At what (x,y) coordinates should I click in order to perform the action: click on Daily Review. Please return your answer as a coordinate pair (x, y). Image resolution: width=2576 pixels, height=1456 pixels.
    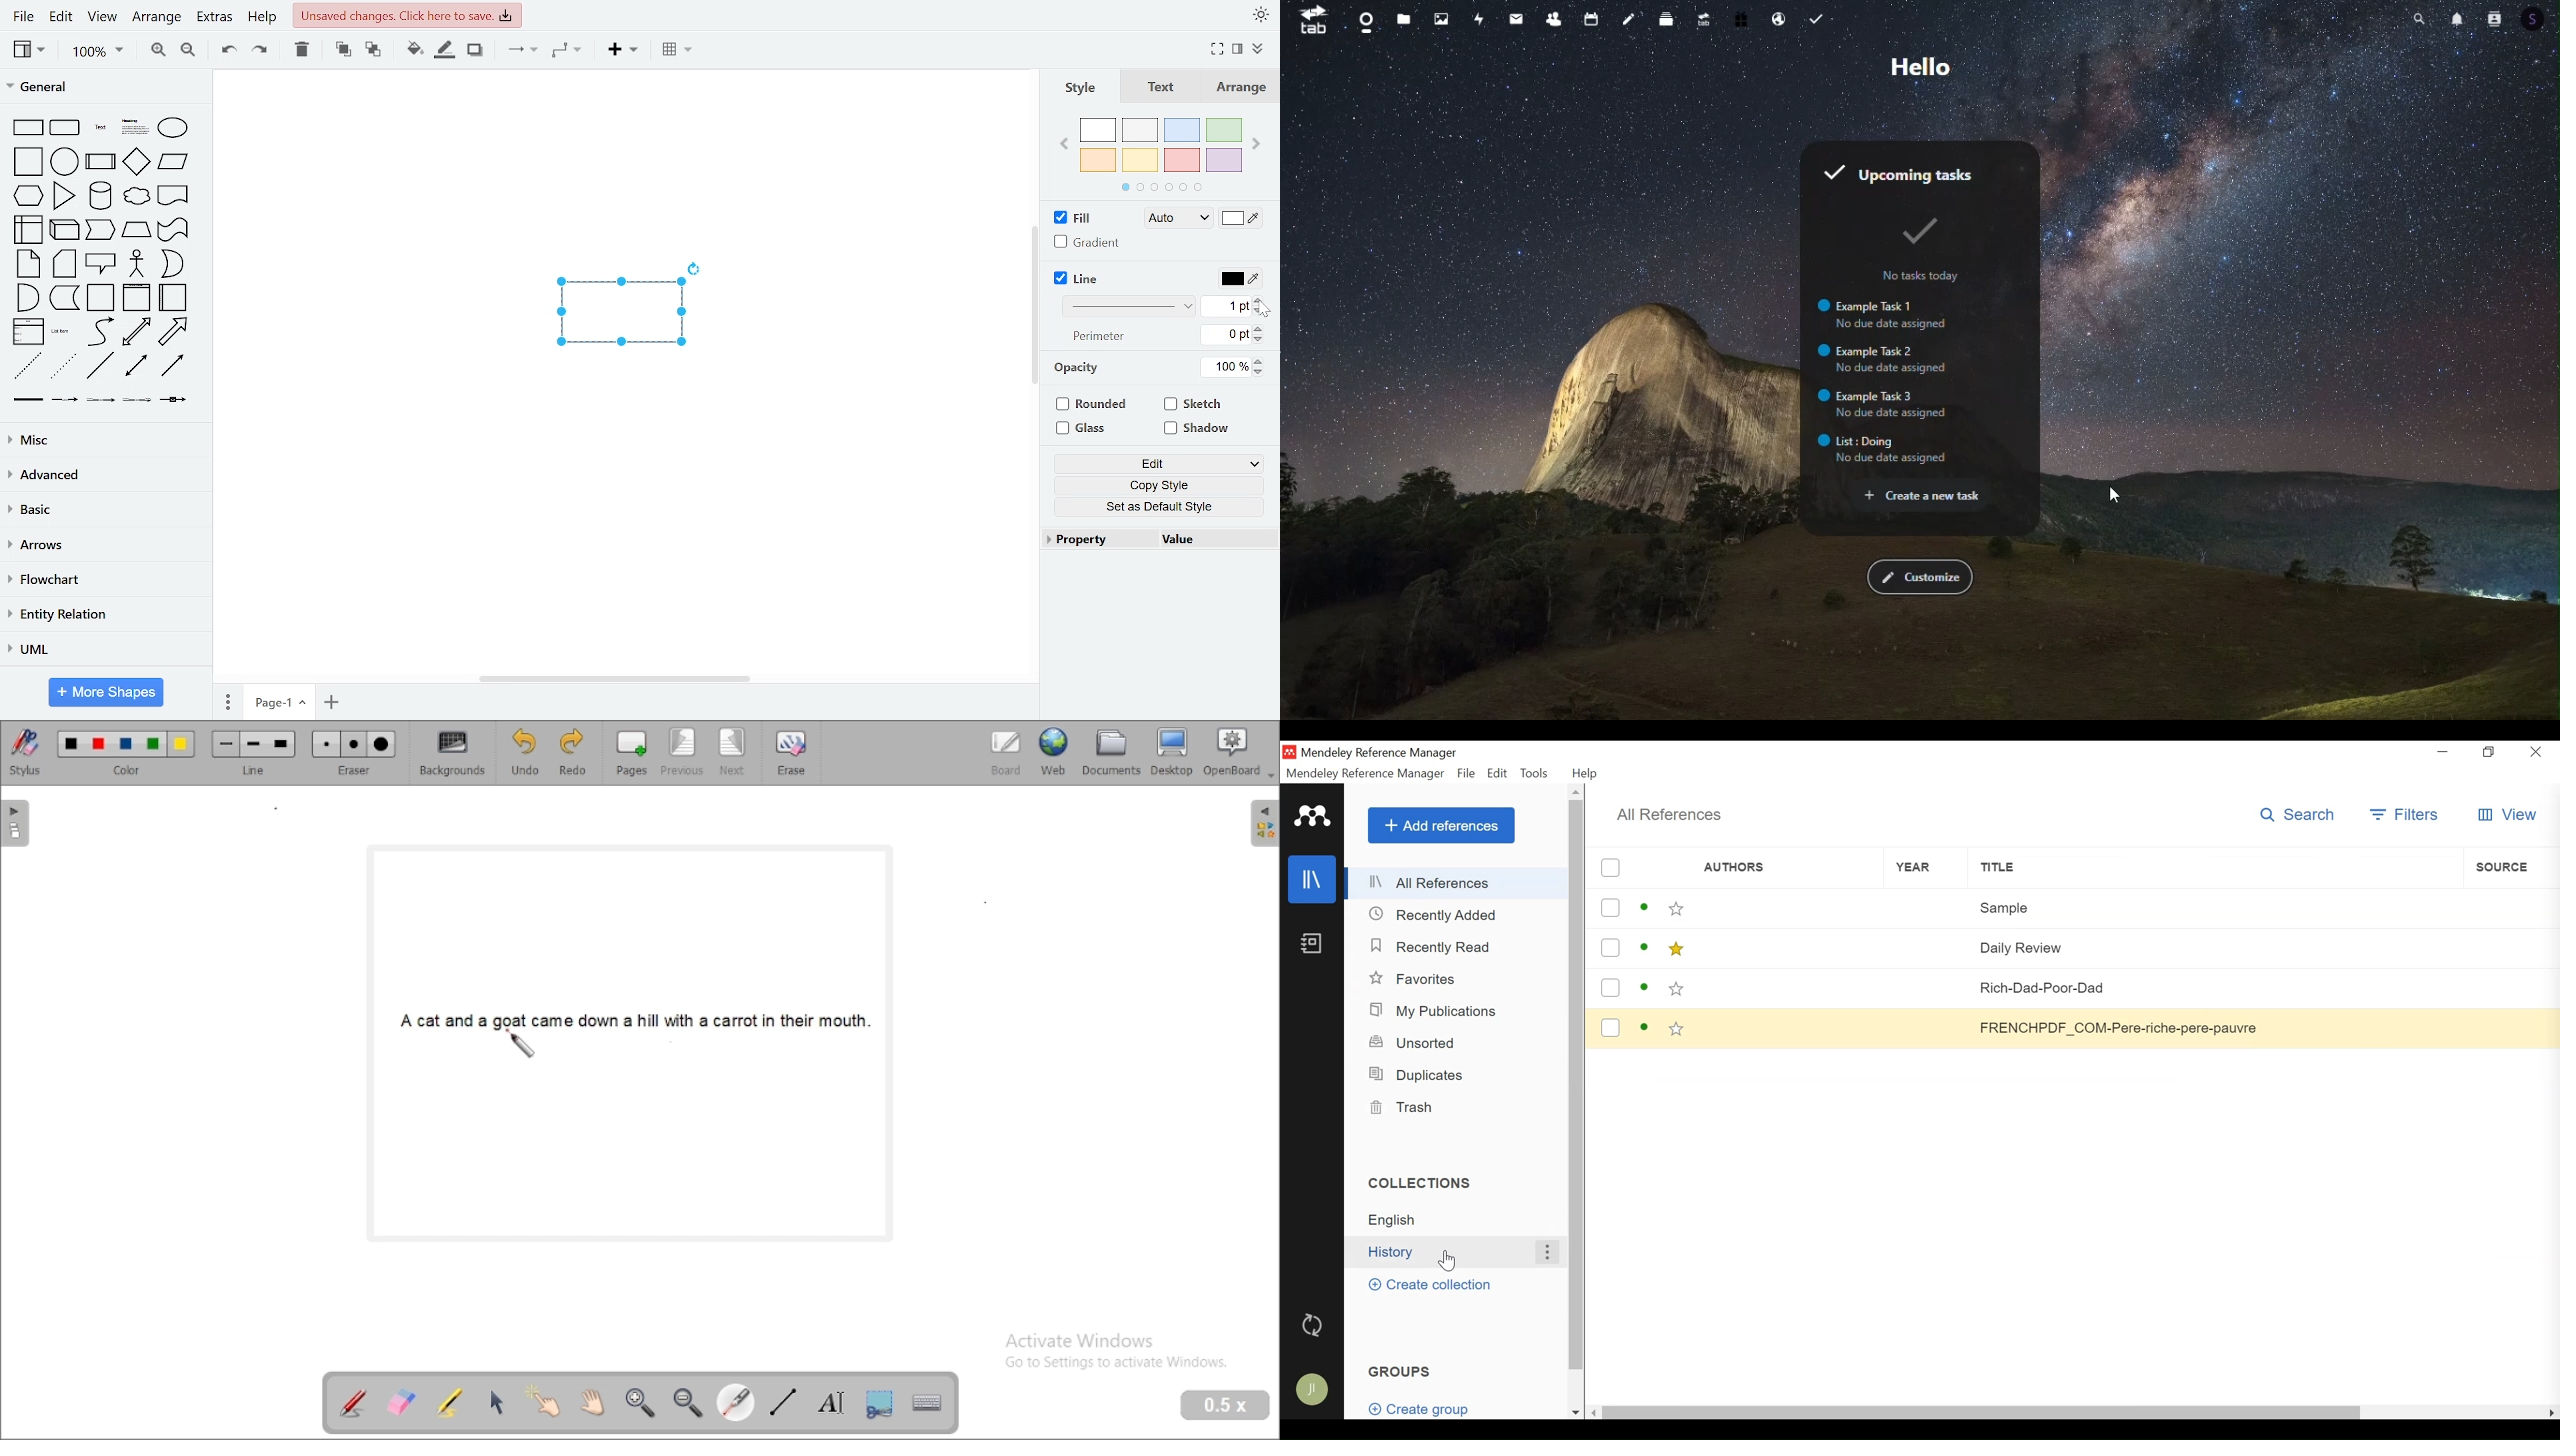
    Looking at the image, I should click on (2213, 946).